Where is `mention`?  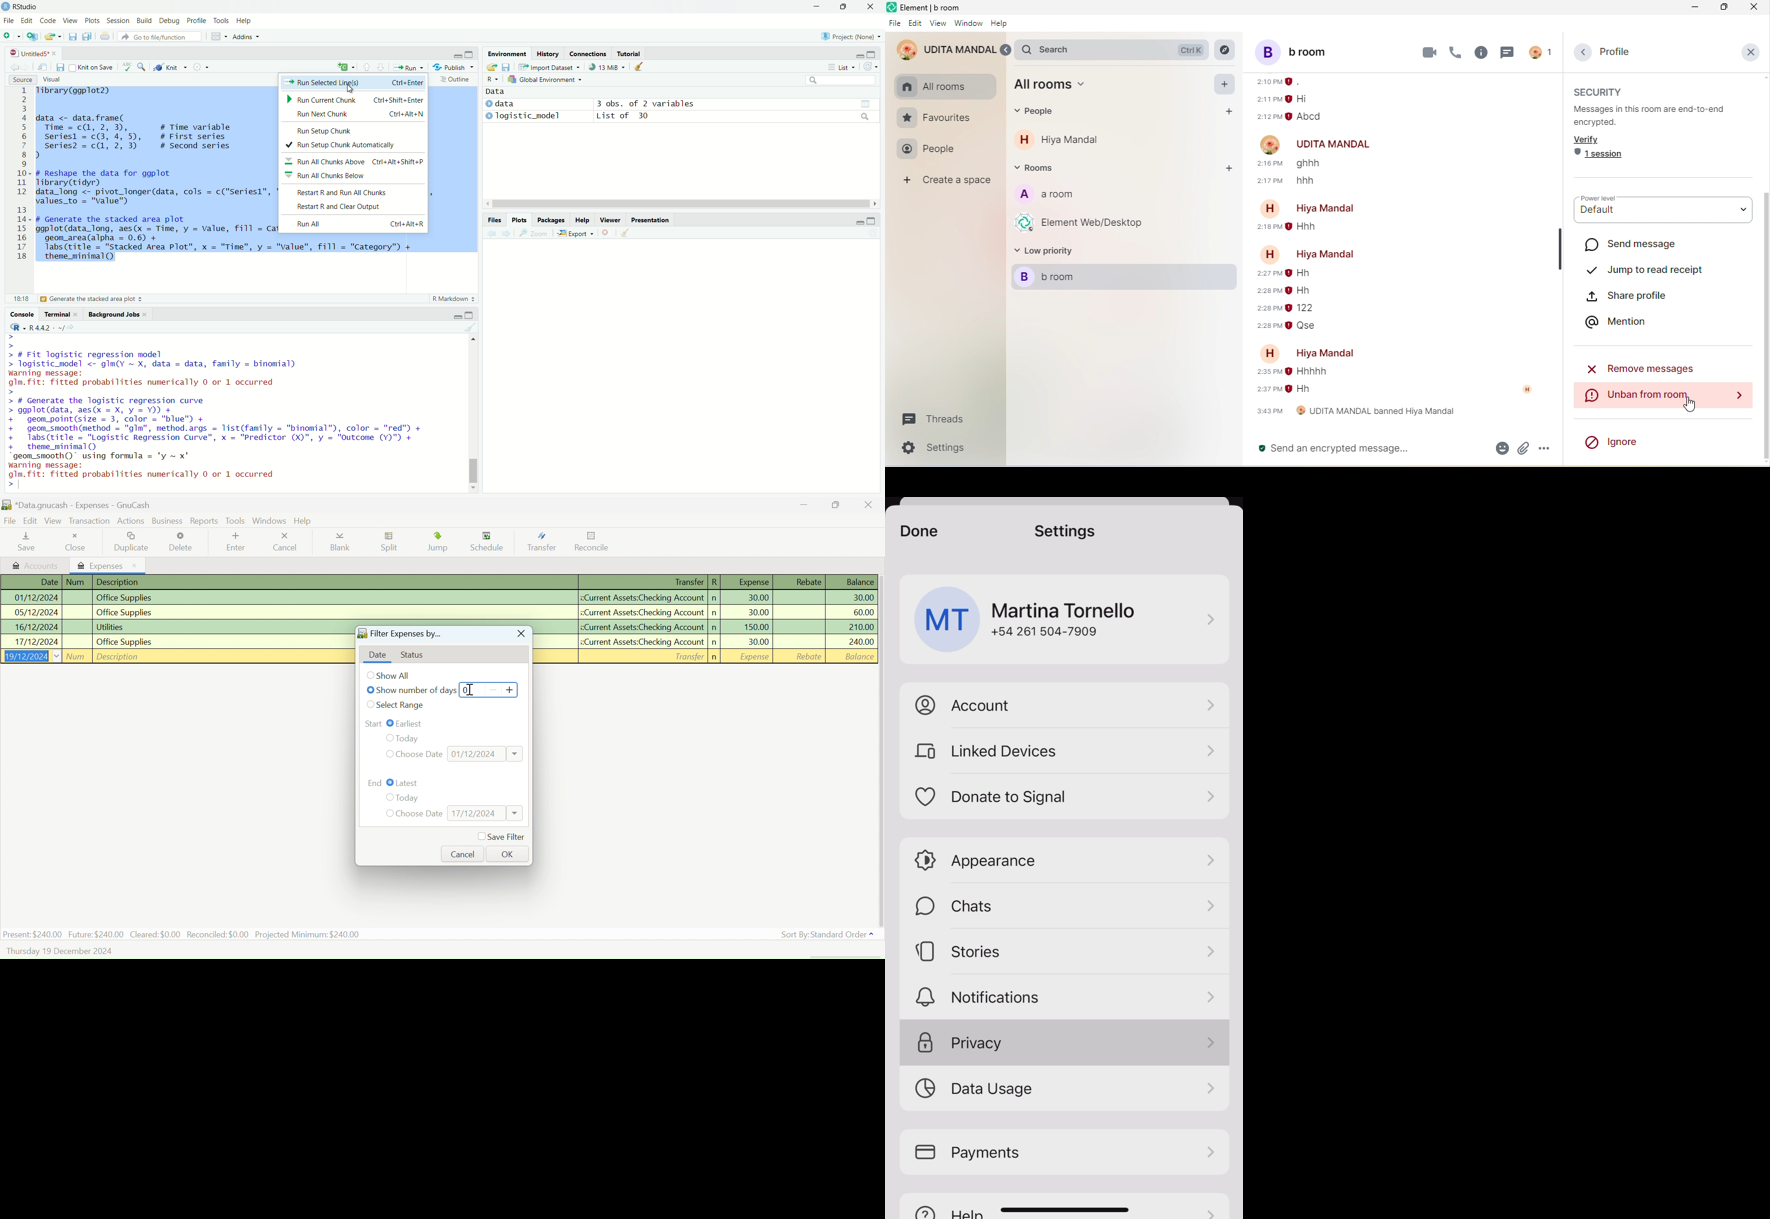
mention is located at coordinates (1622, 321).